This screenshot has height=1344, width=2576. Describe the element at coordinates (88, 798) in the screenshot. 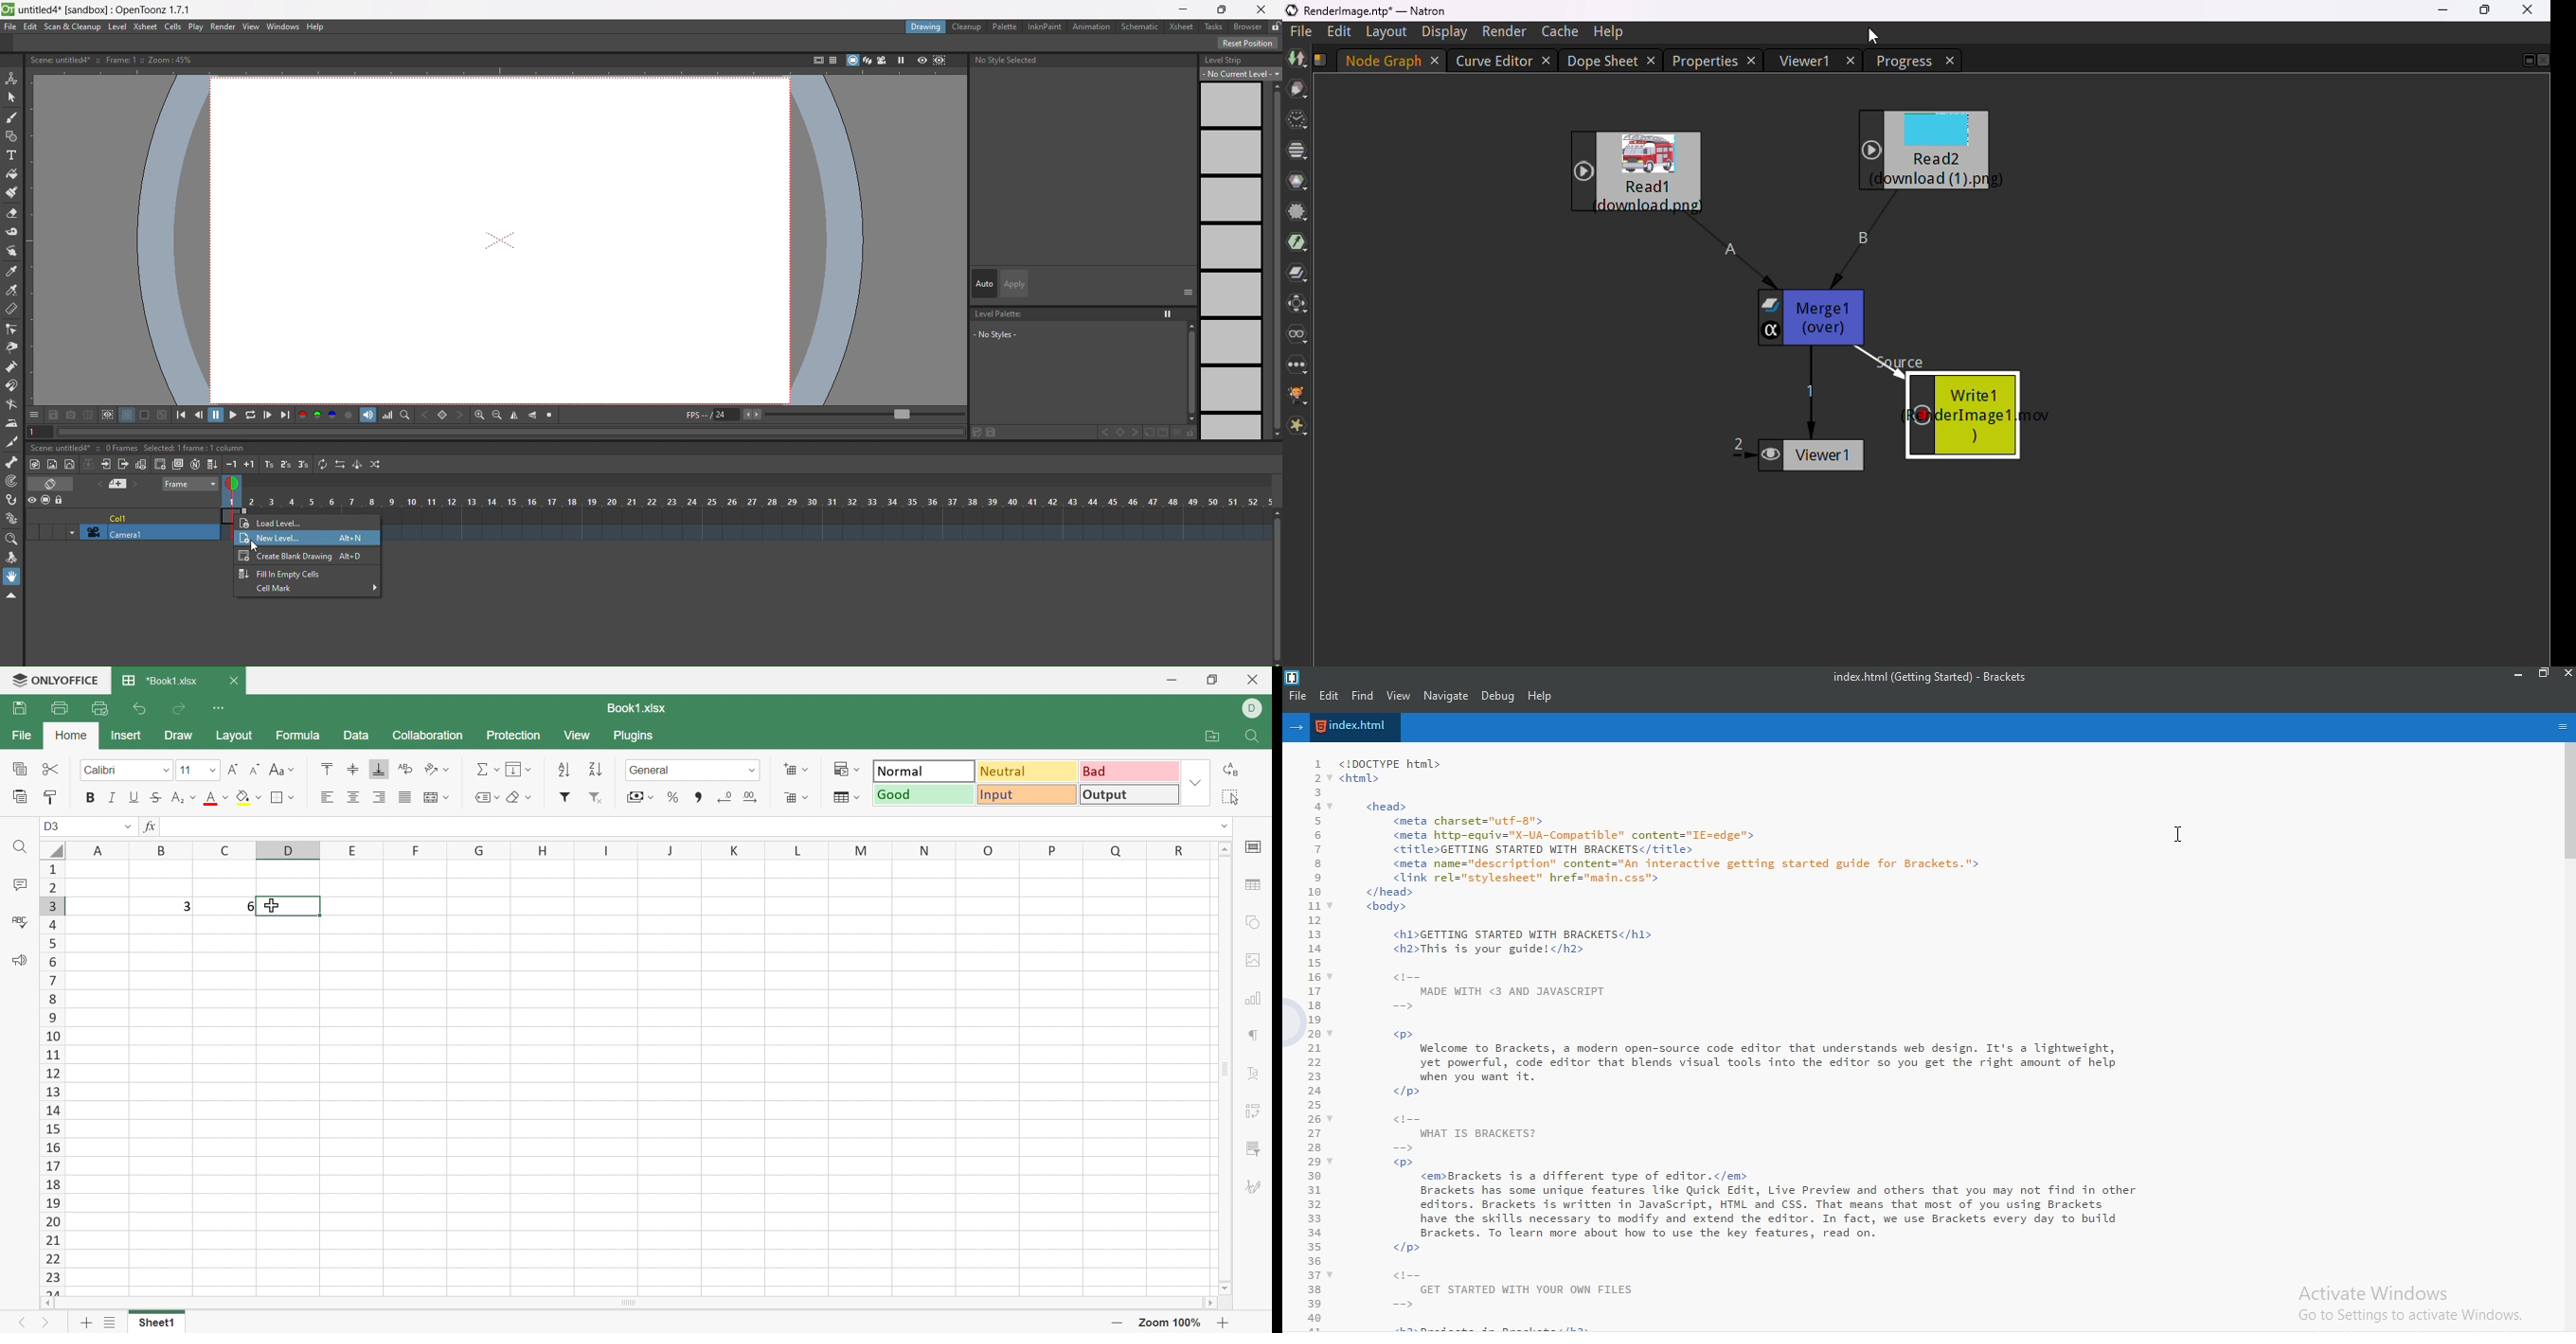

I see `Bold` at that location.